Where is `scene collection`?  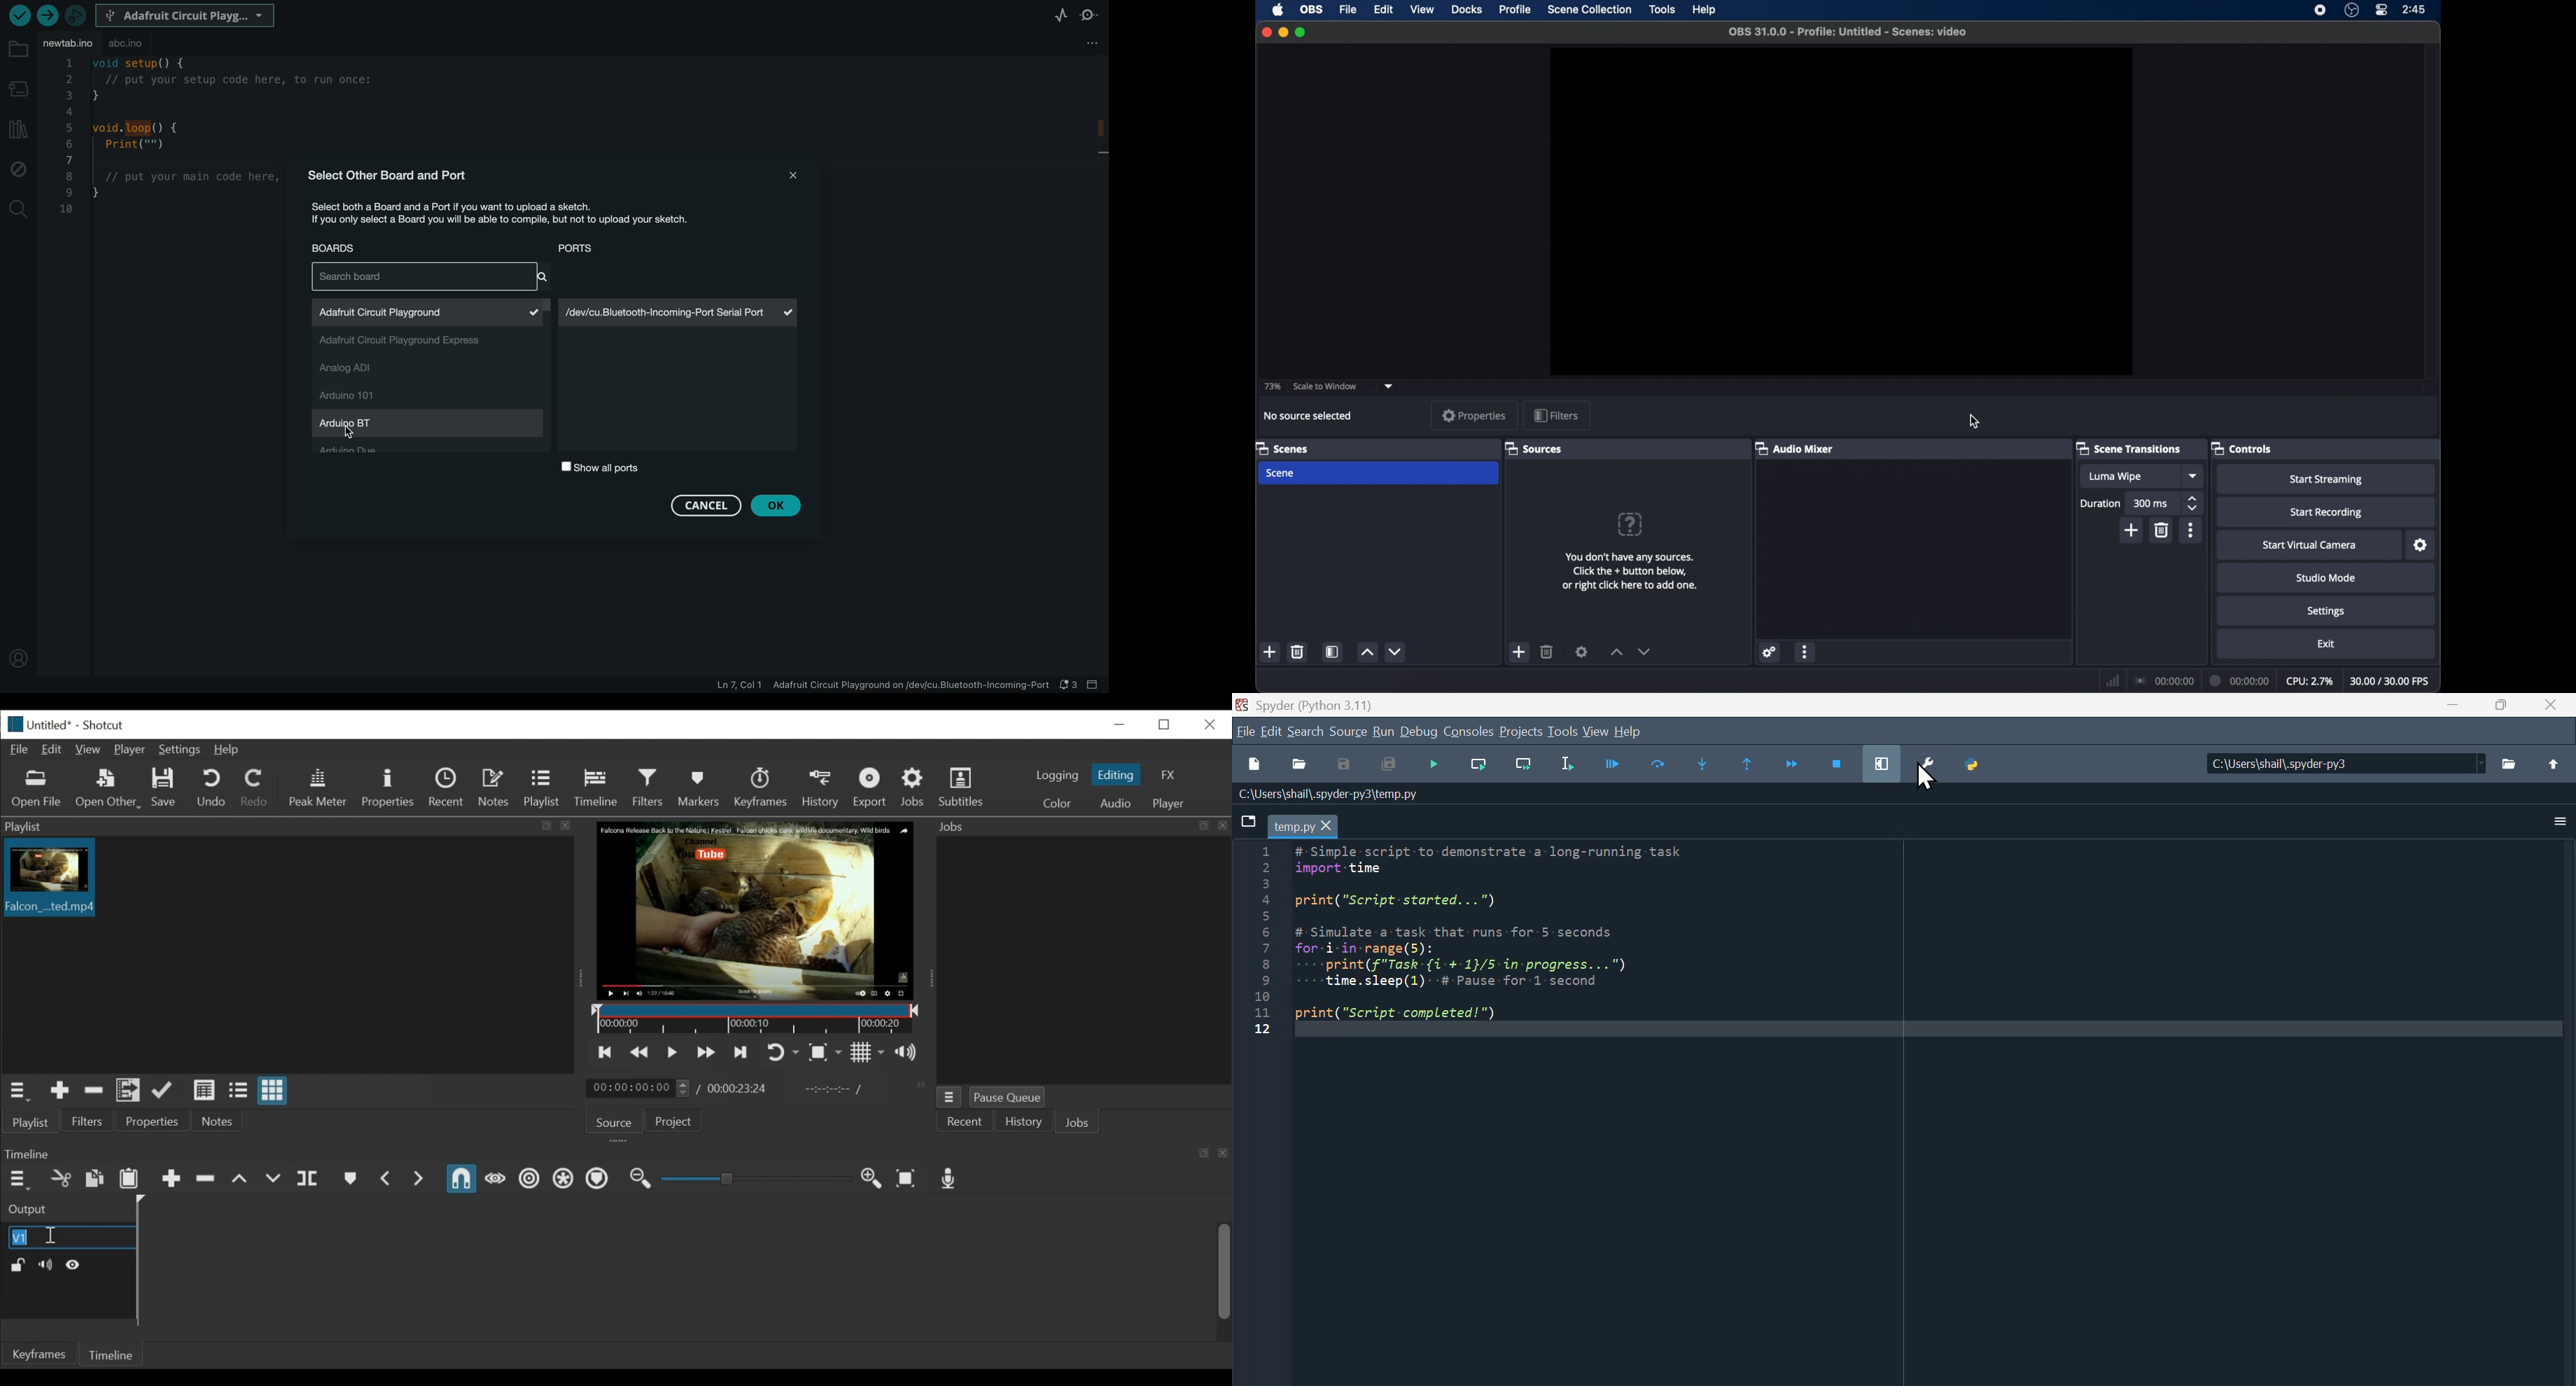
scene collection is located at coordinates (1589, 10).